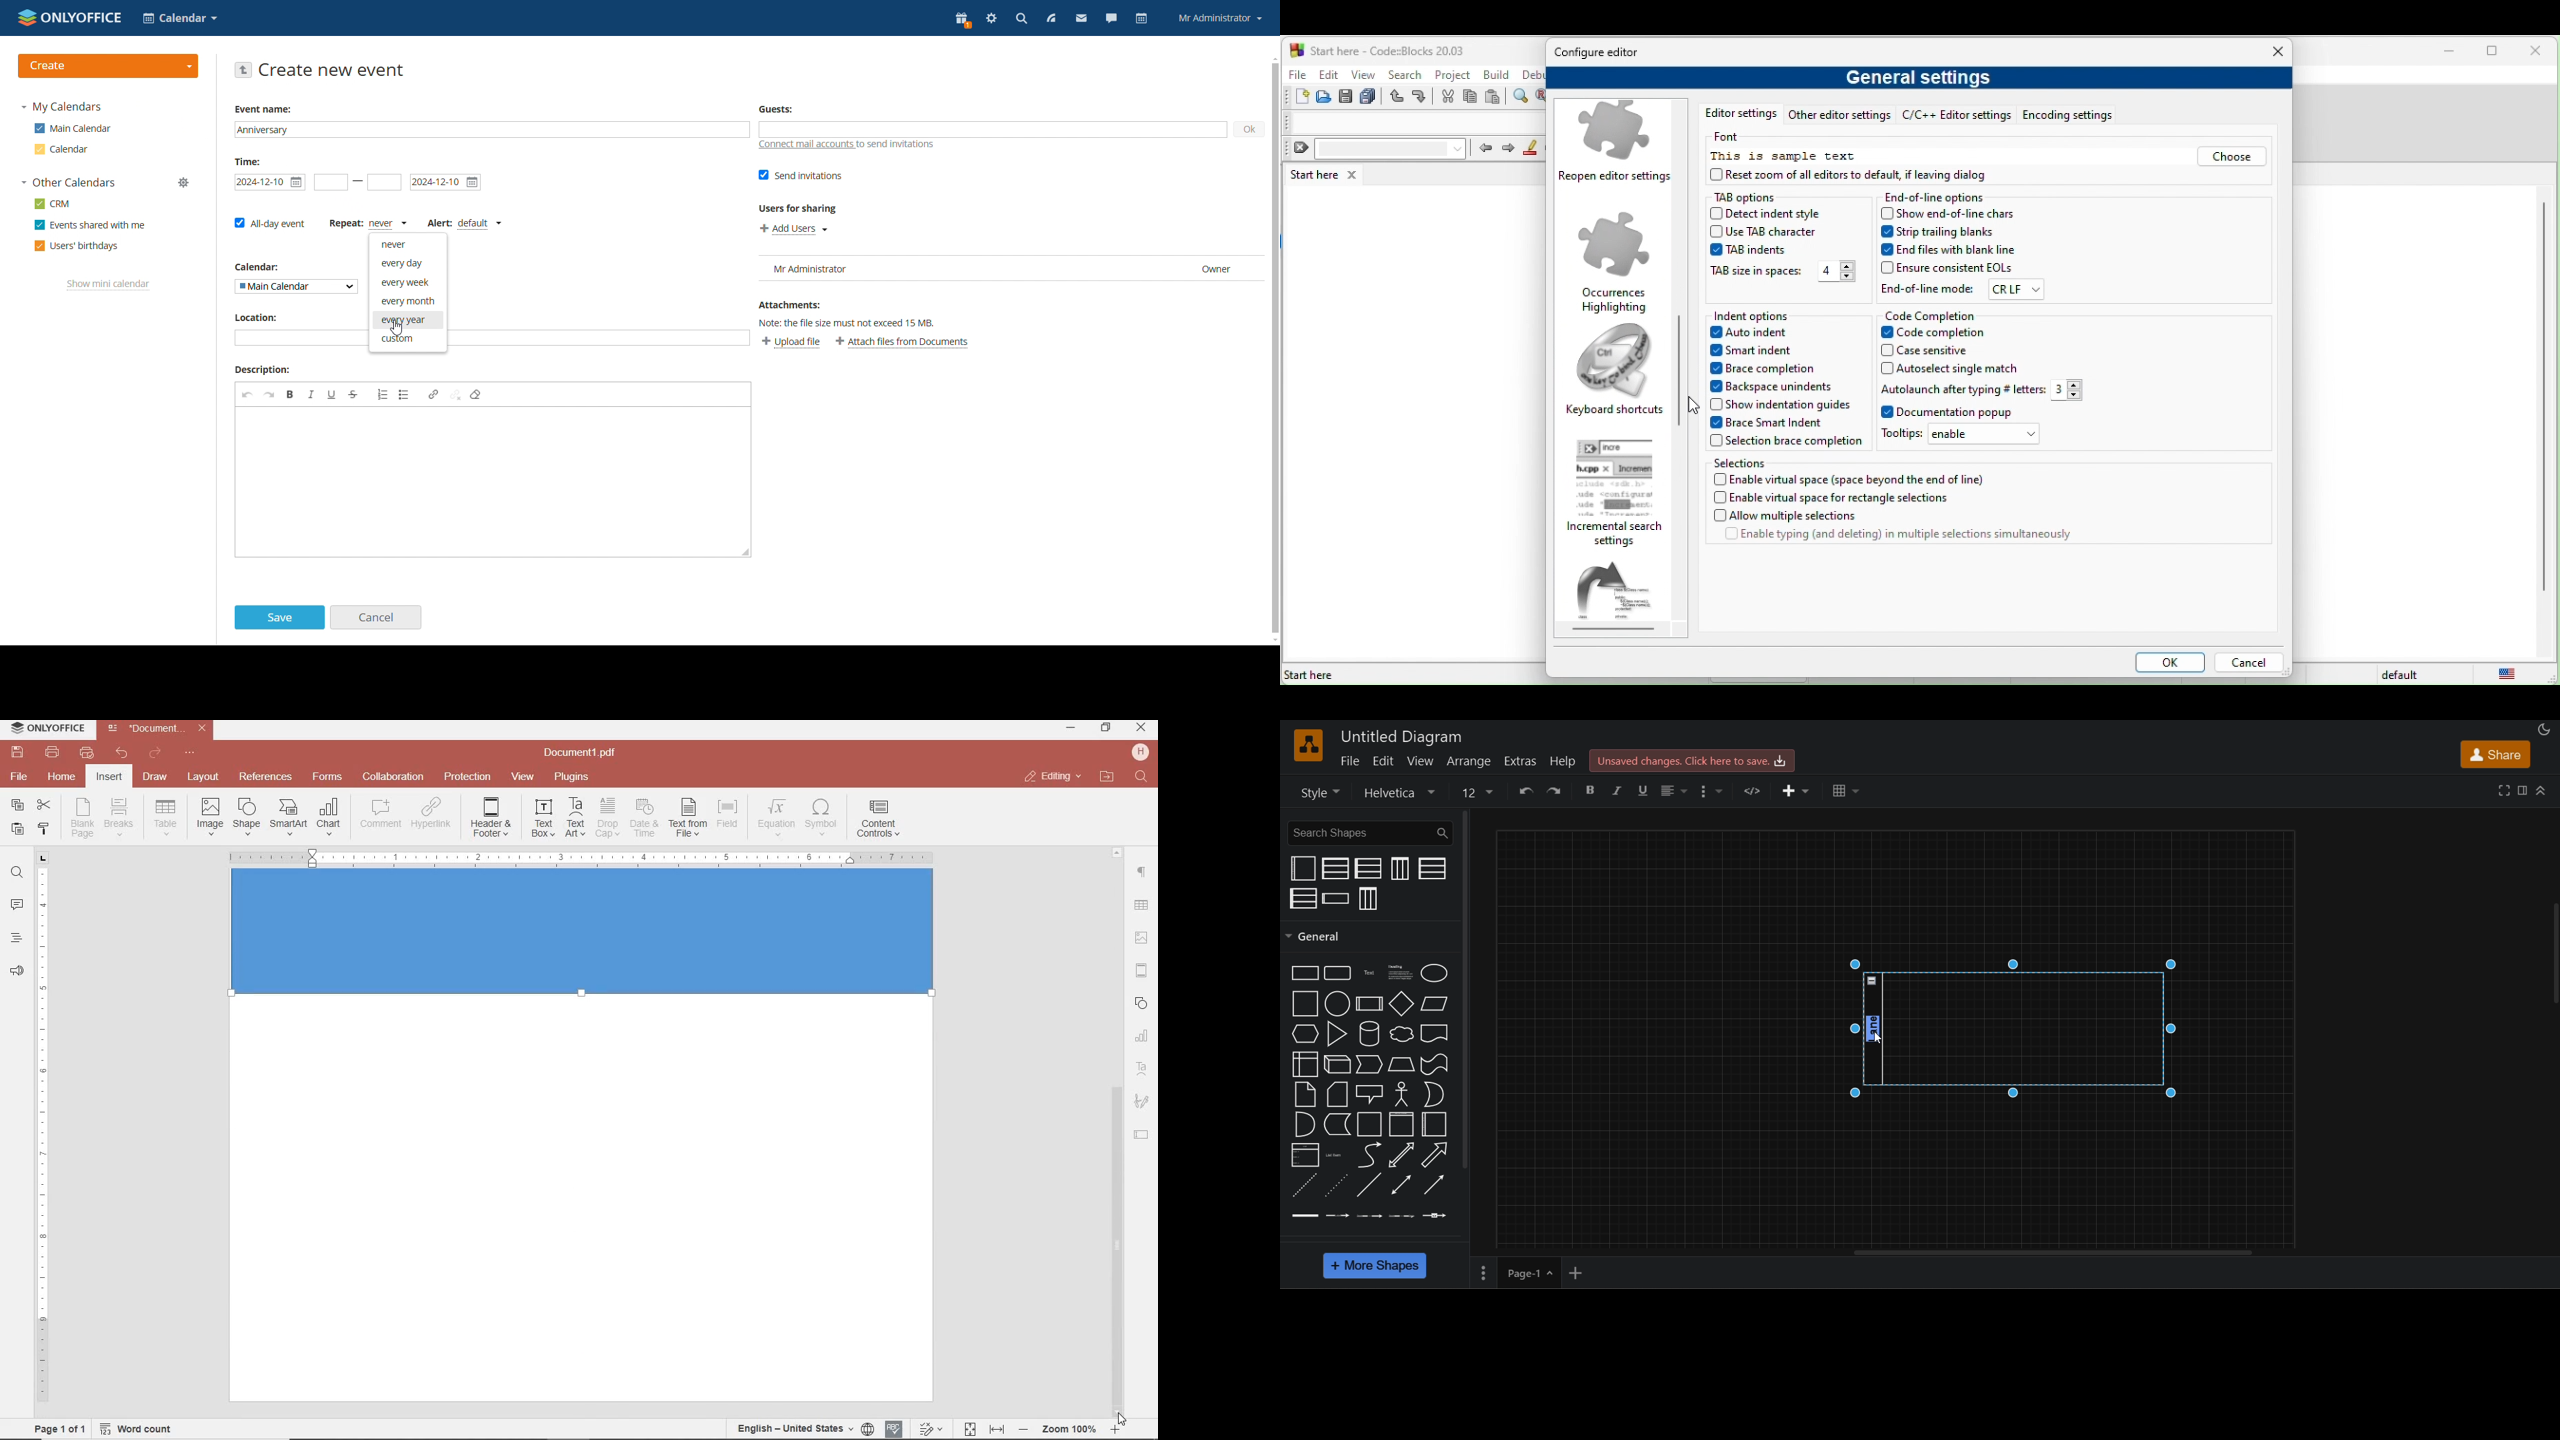  I want to click on Users for sharing, so click(791, 208).